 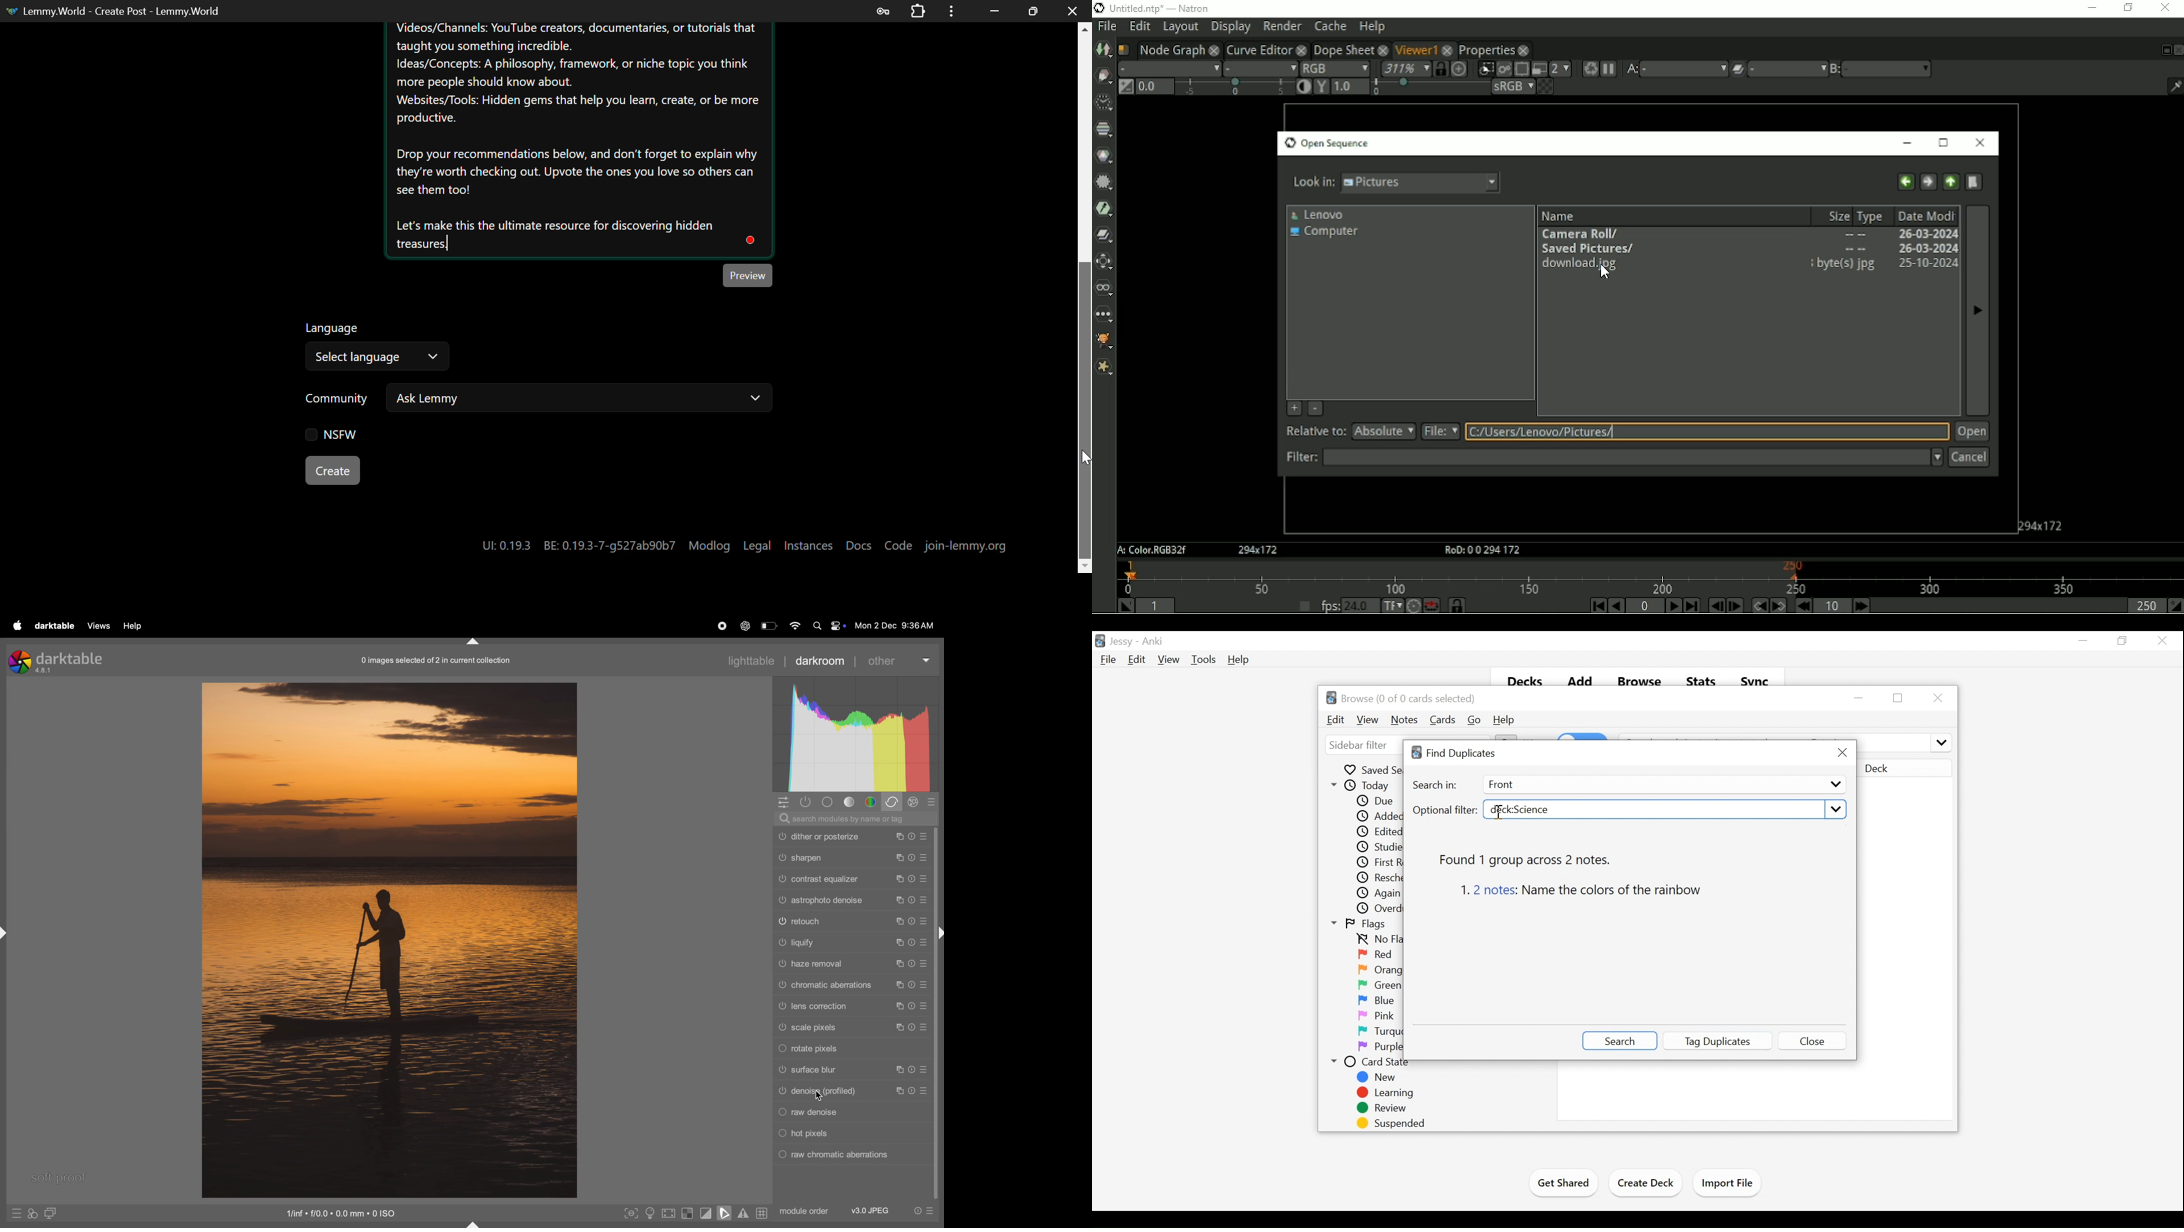 I want to click on Today, so click(x=1362, y=786).